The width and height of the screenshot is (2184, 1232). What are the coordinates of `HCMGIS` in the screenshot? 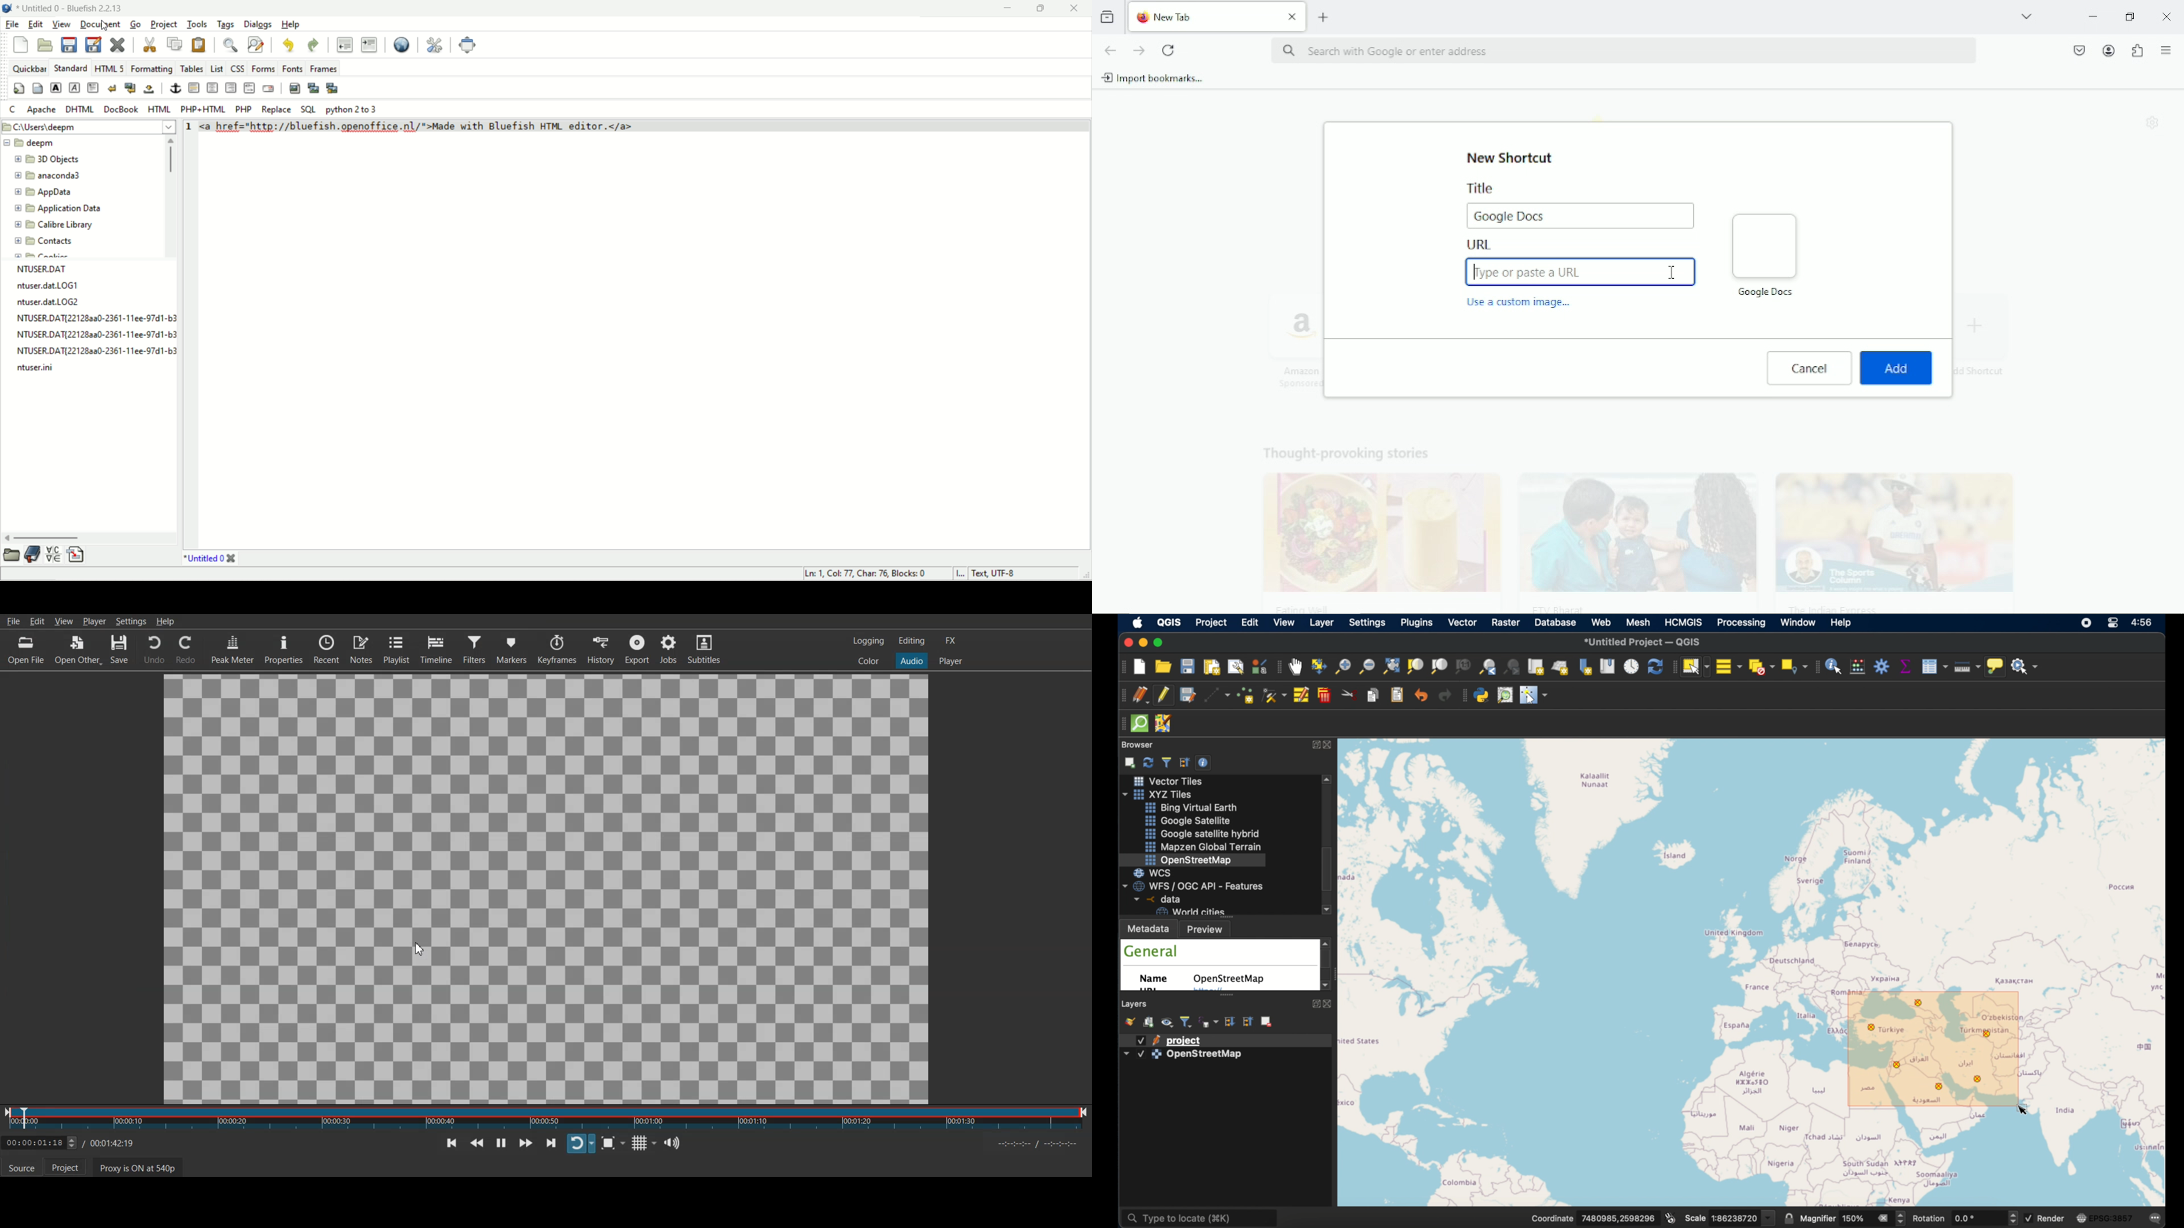 It's located at (1684, 622).